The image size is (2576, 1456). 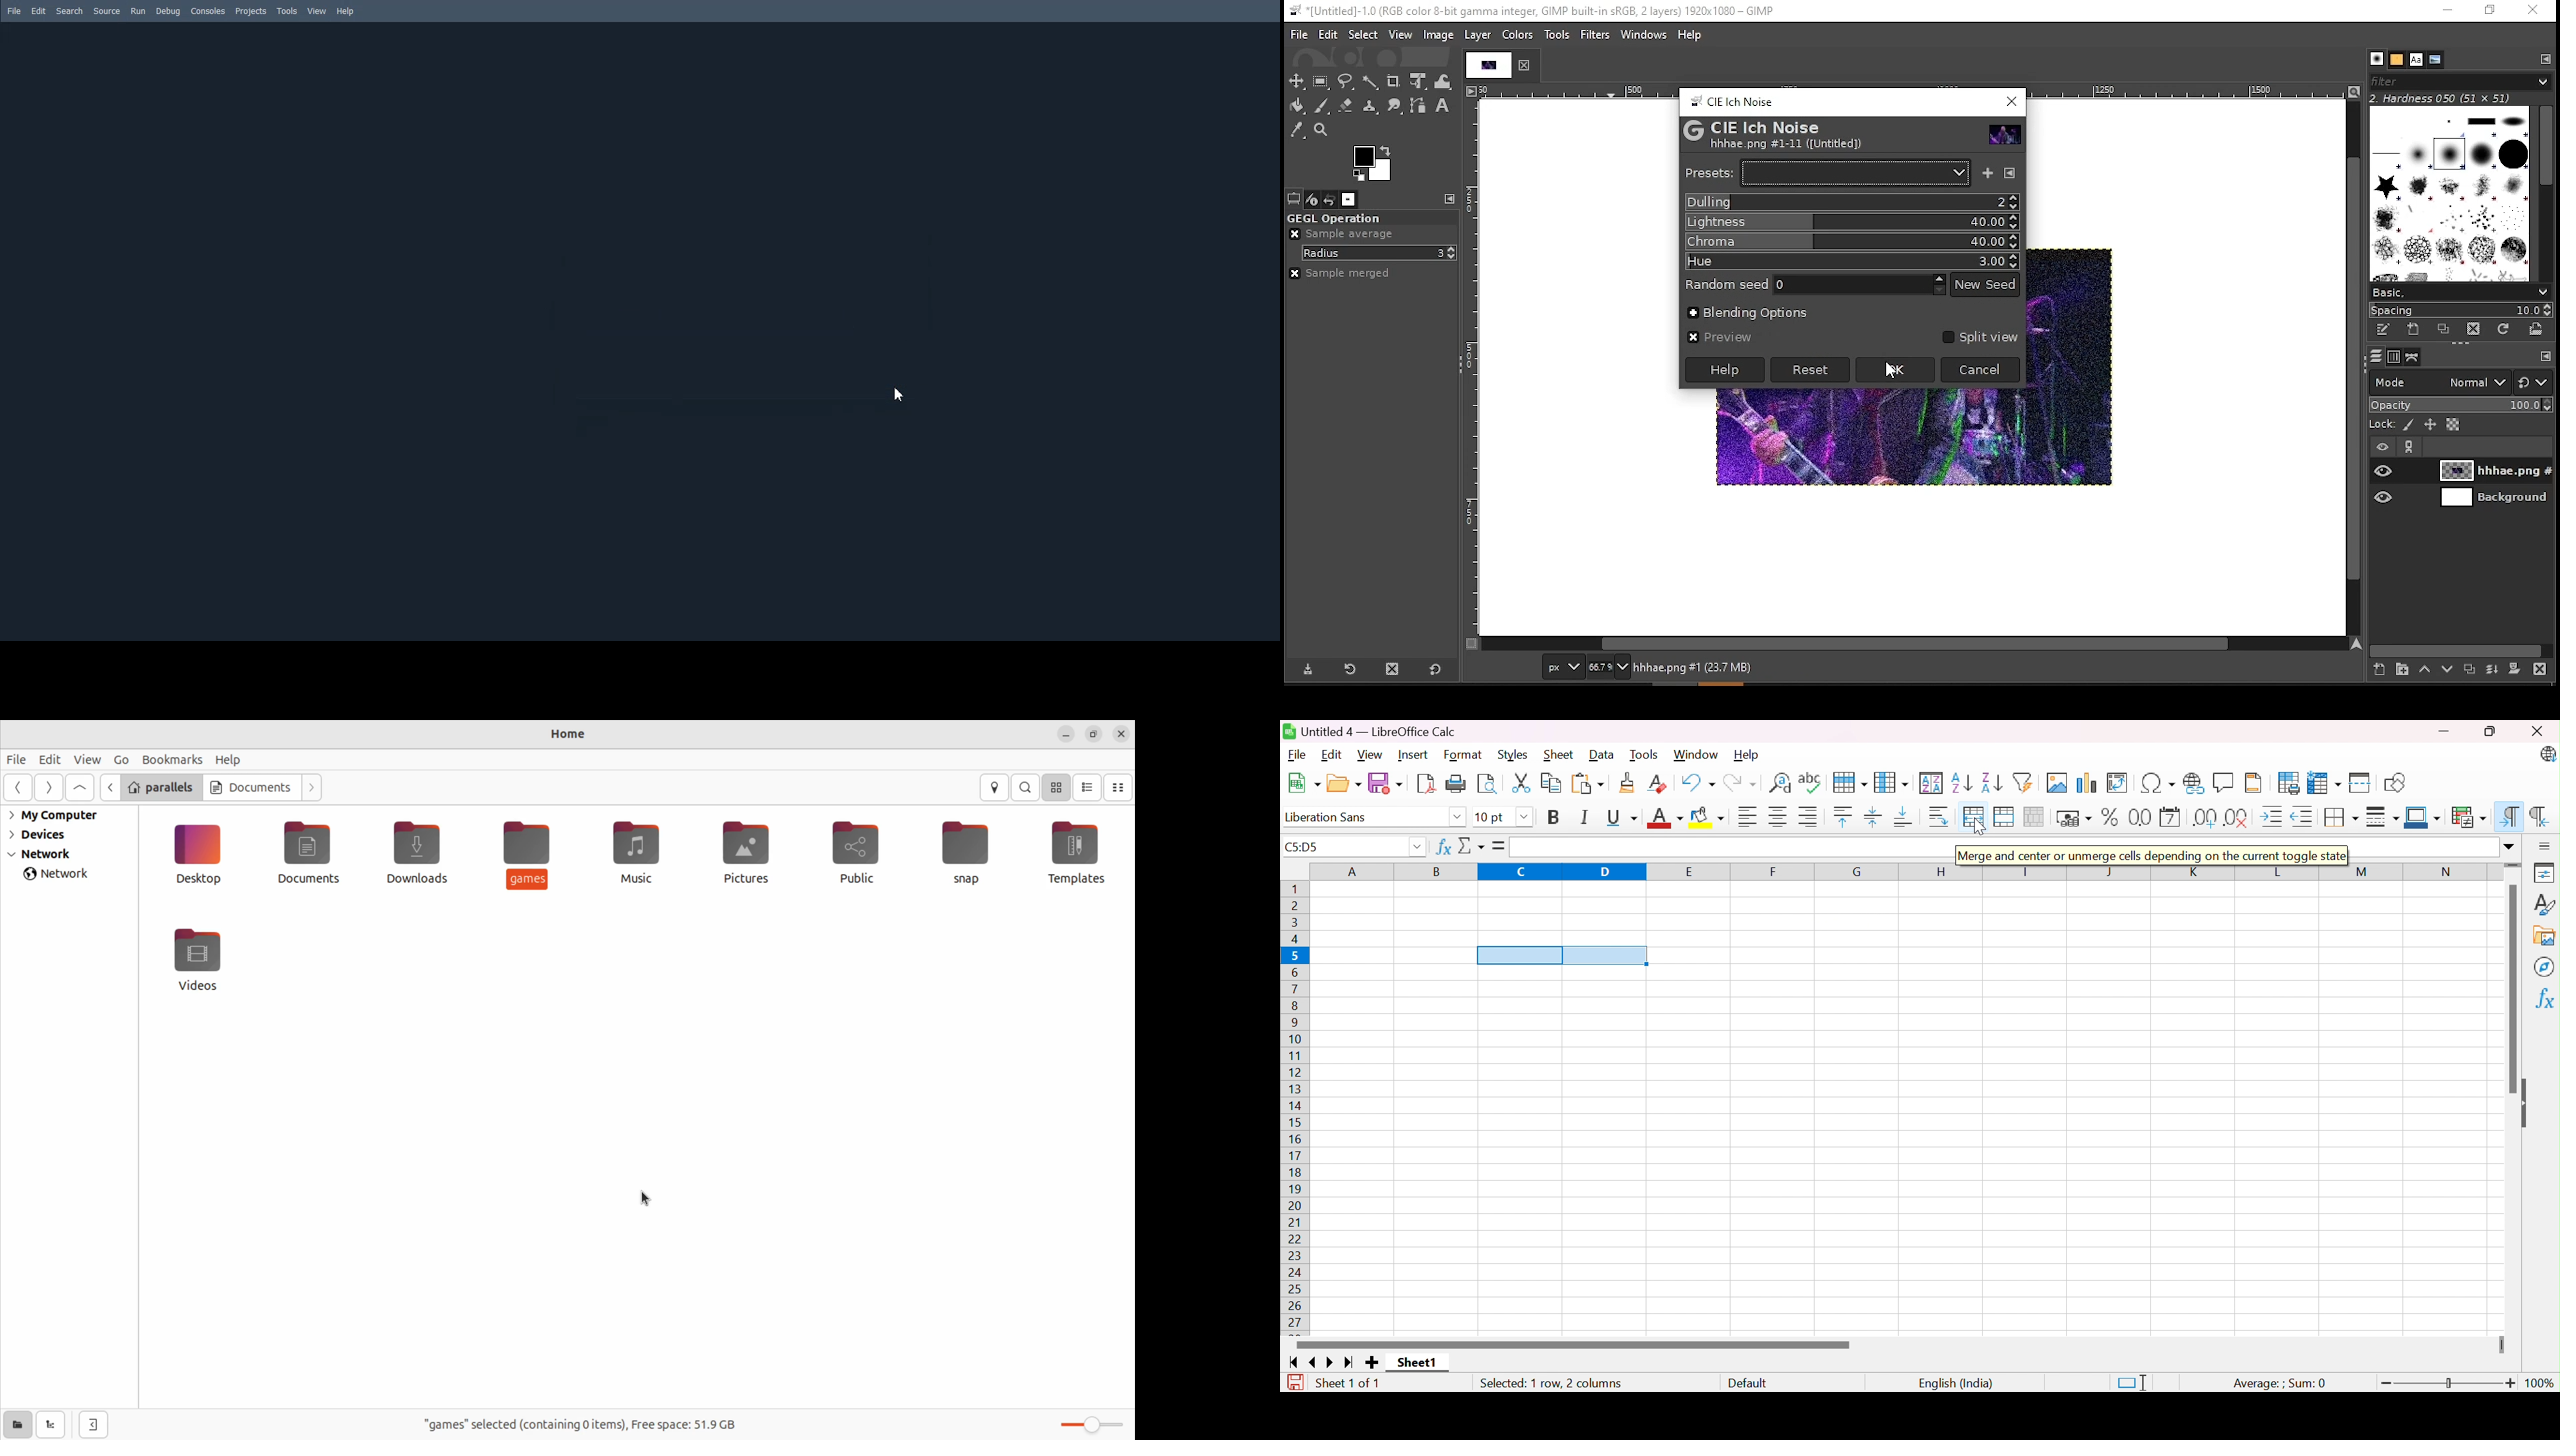 What do you see at coordinates (1348, 668) in the screenshot?
I see `restore tool preset` at bounding box center [1348, 668].